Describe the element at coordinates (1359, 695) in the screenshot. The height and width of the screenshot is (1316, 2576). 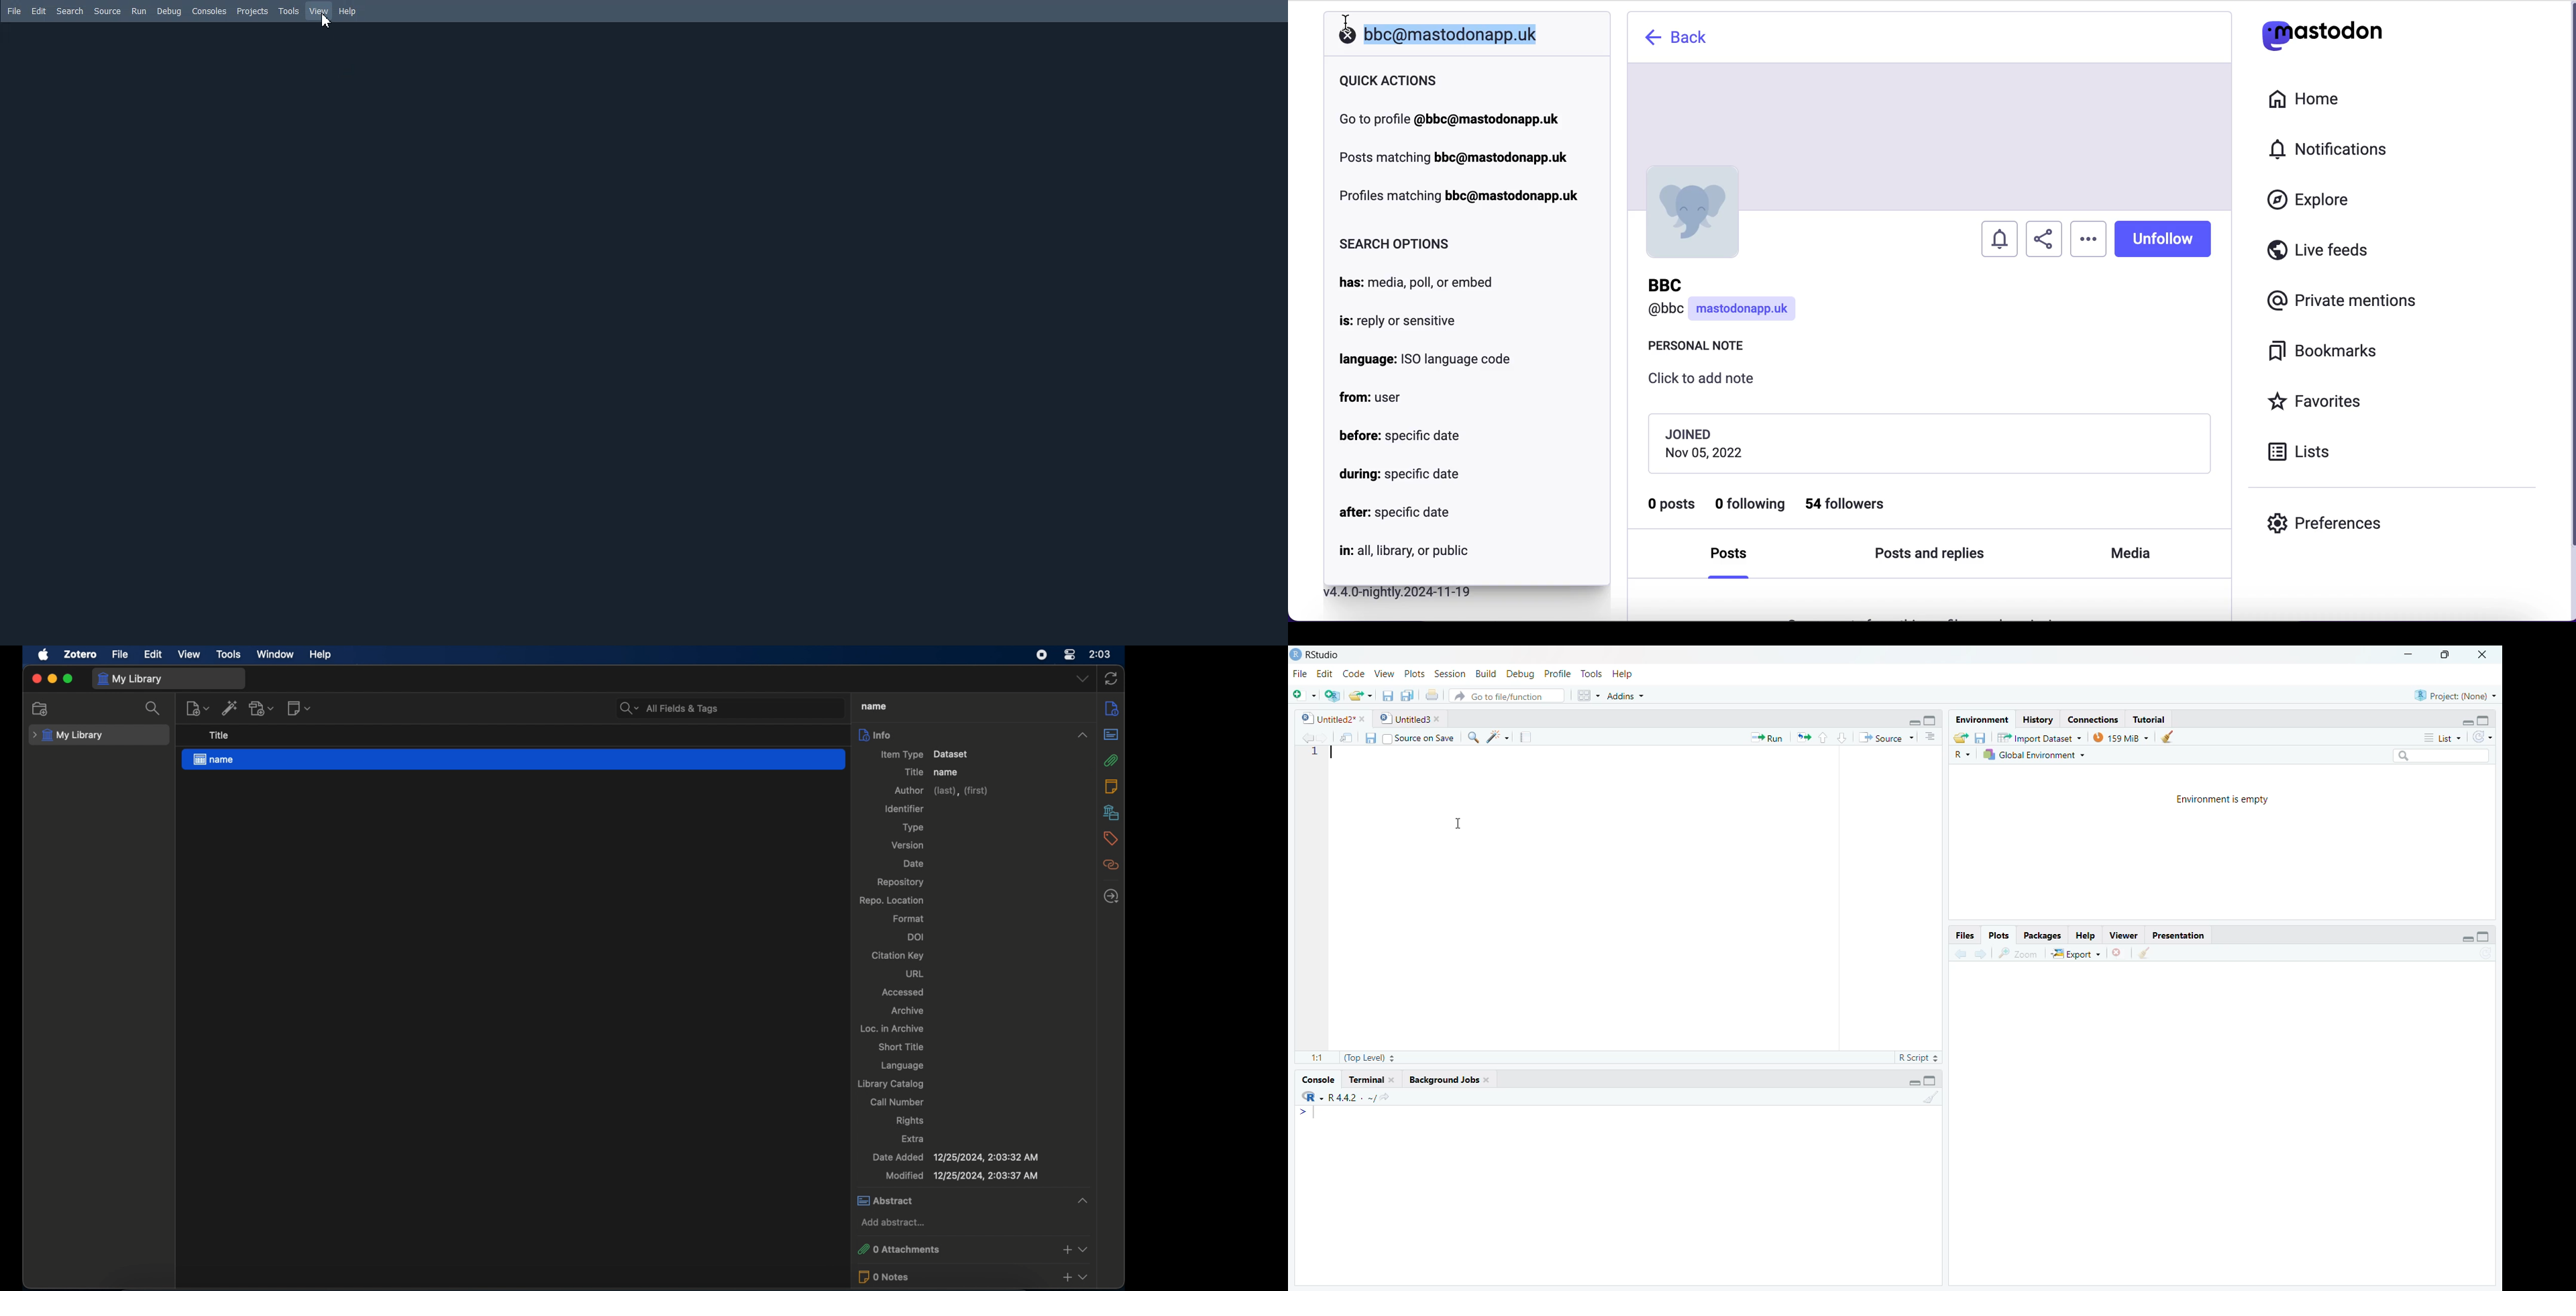
I see `Open folder` at that location.